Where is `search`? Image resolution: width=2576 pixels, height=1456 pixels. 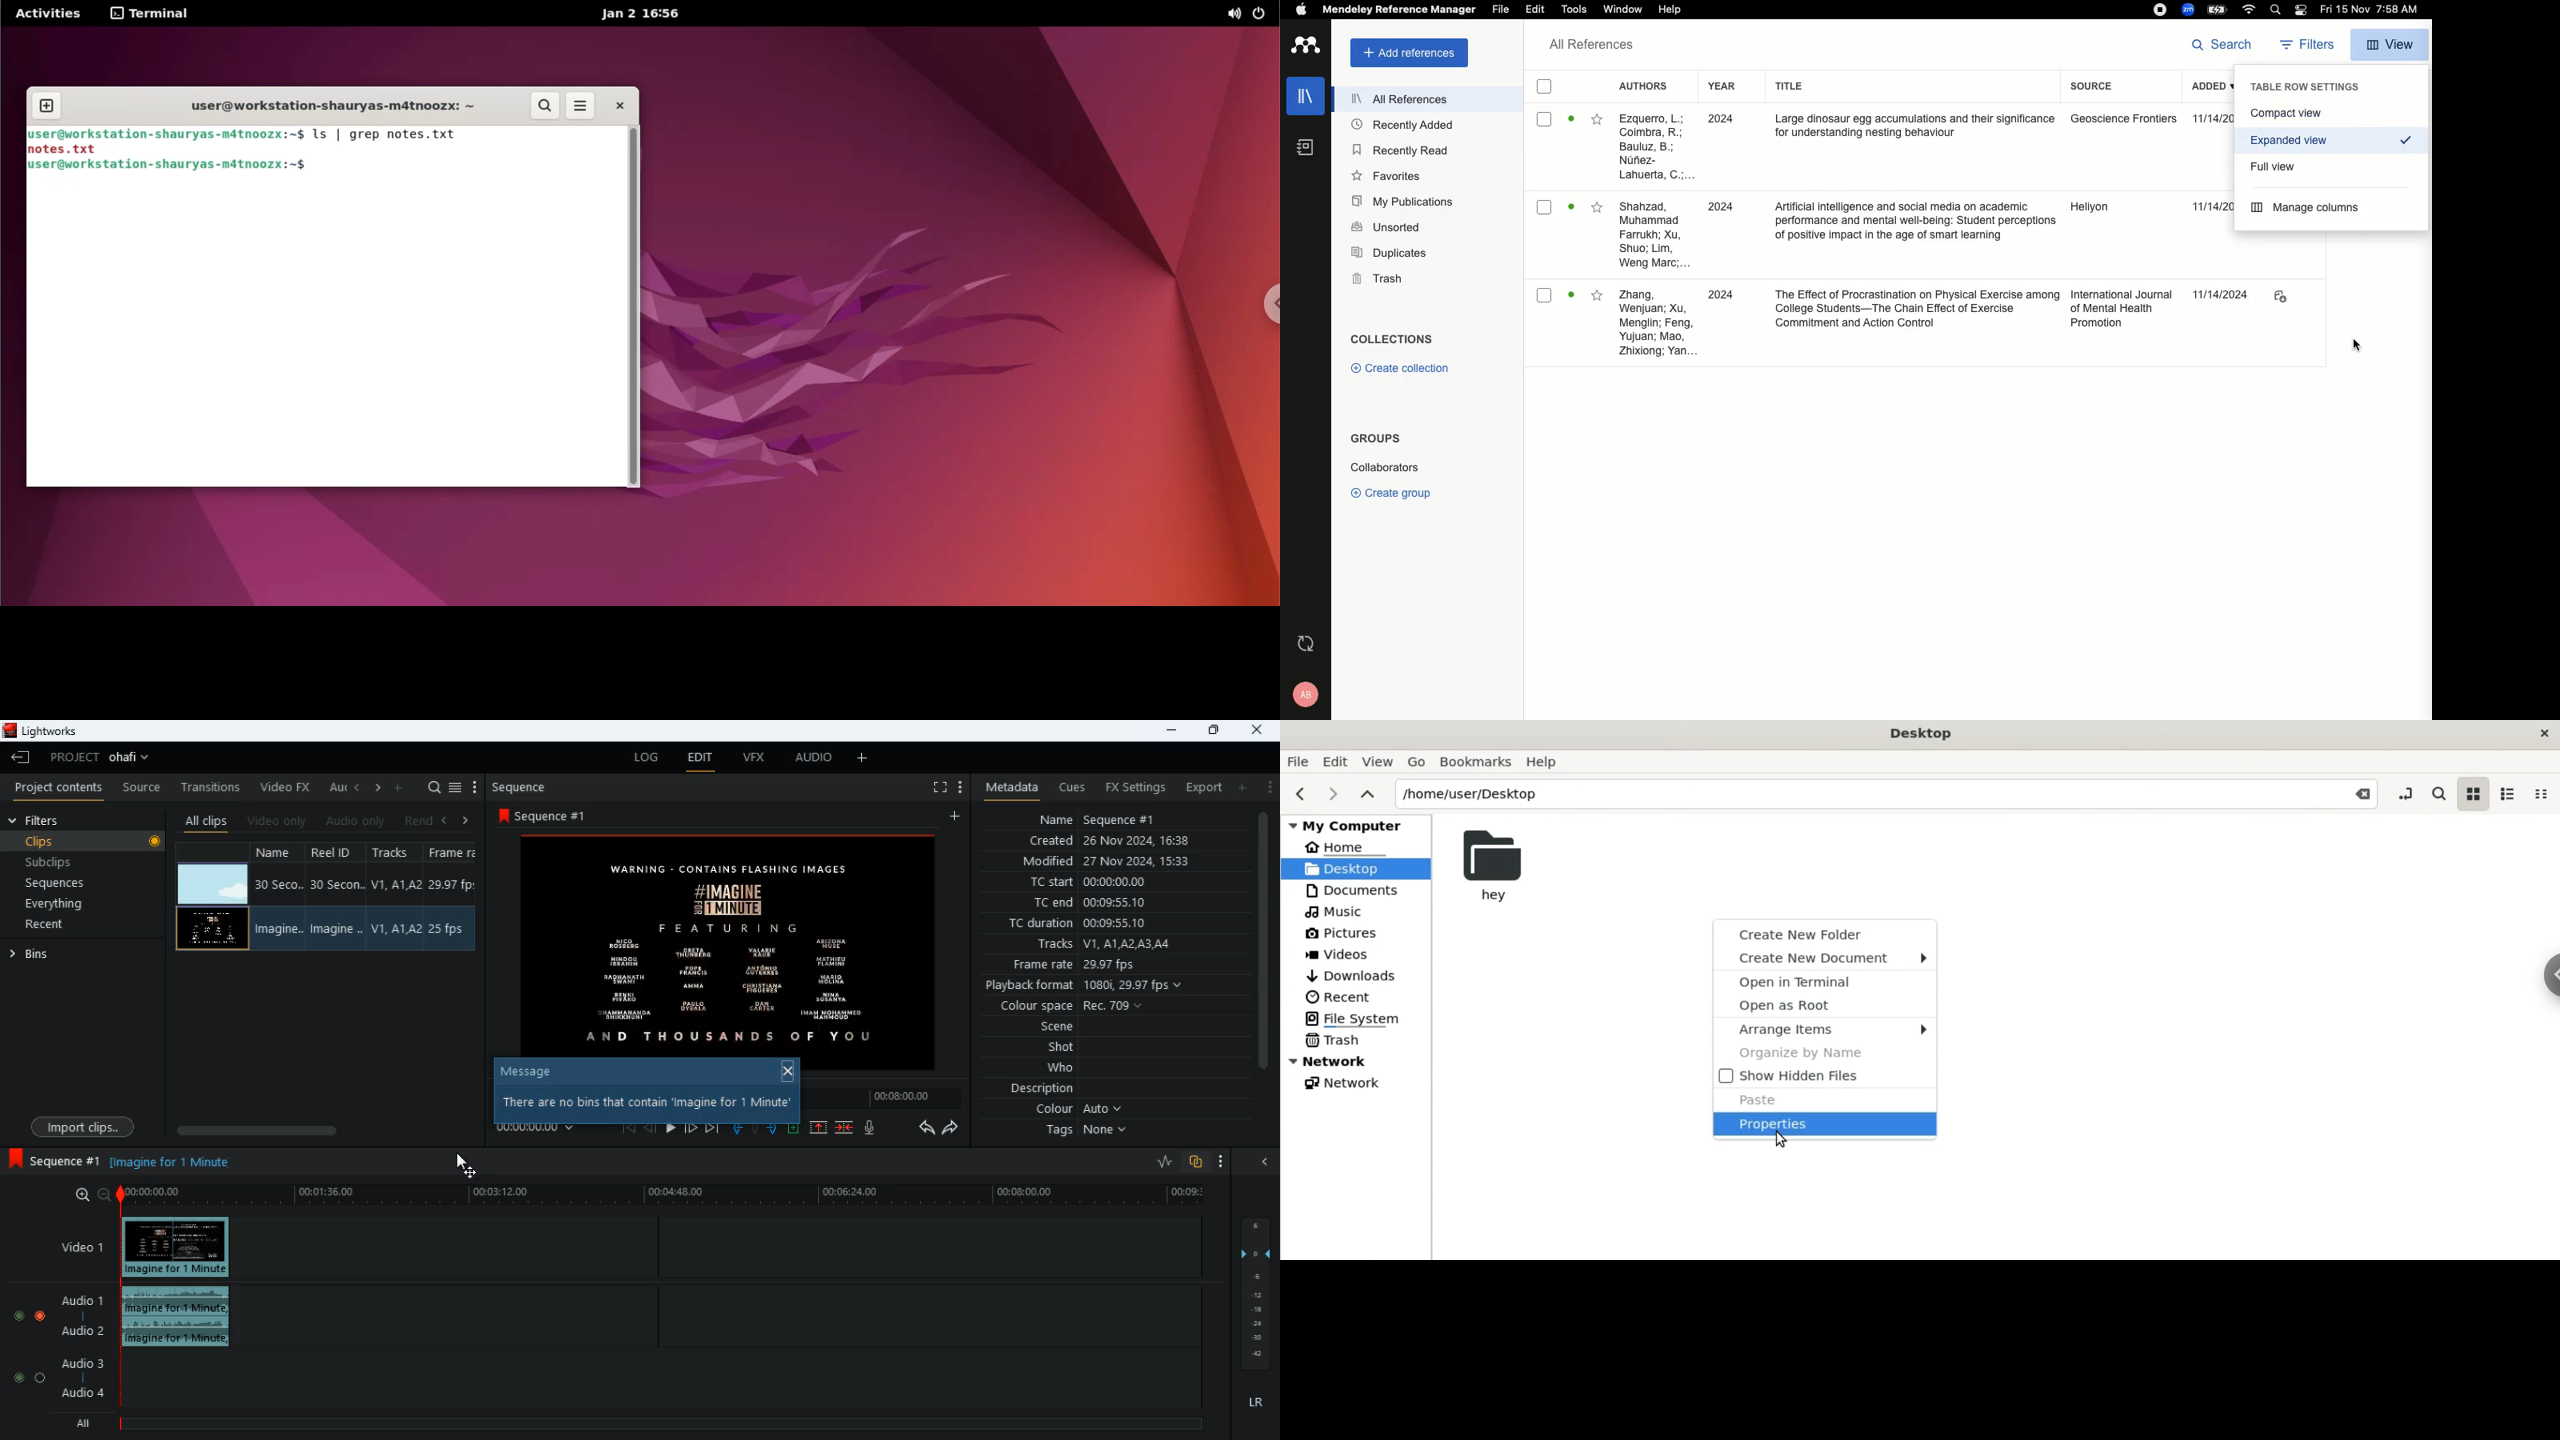 search is located at coordinates (434, 787).